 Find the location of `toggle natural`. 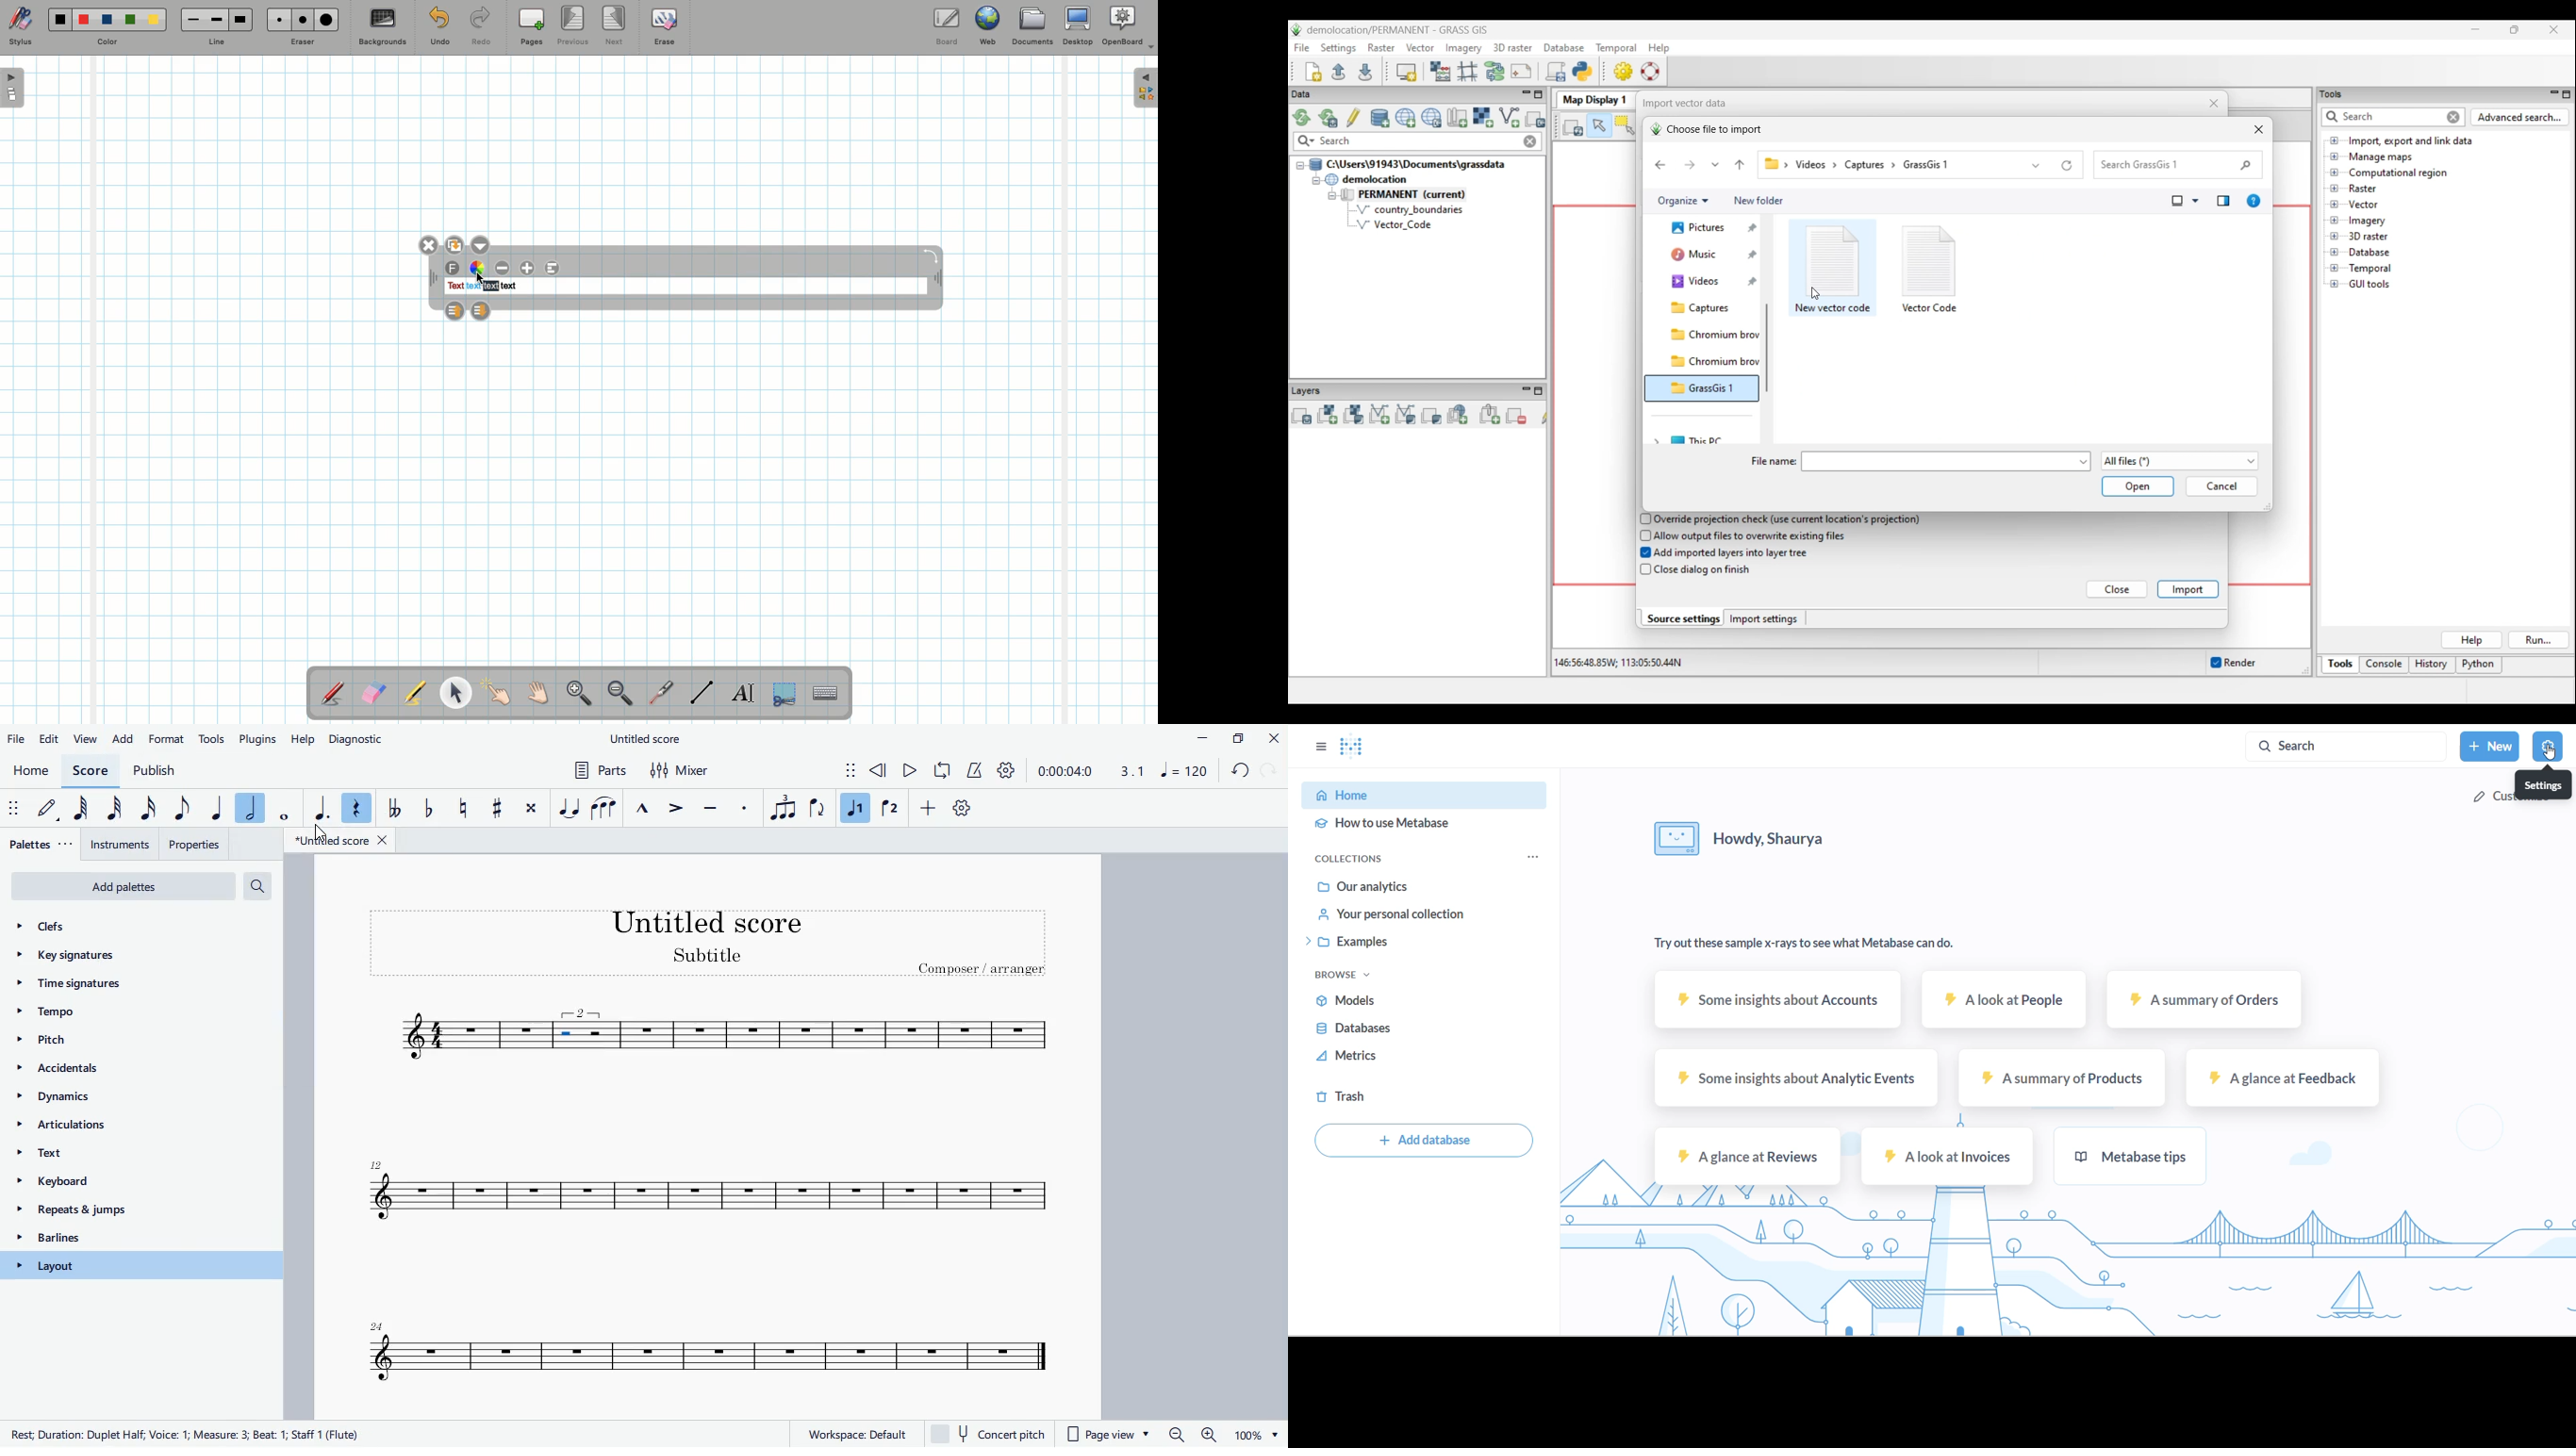

toggle natural is located at coordinates (464, 807).